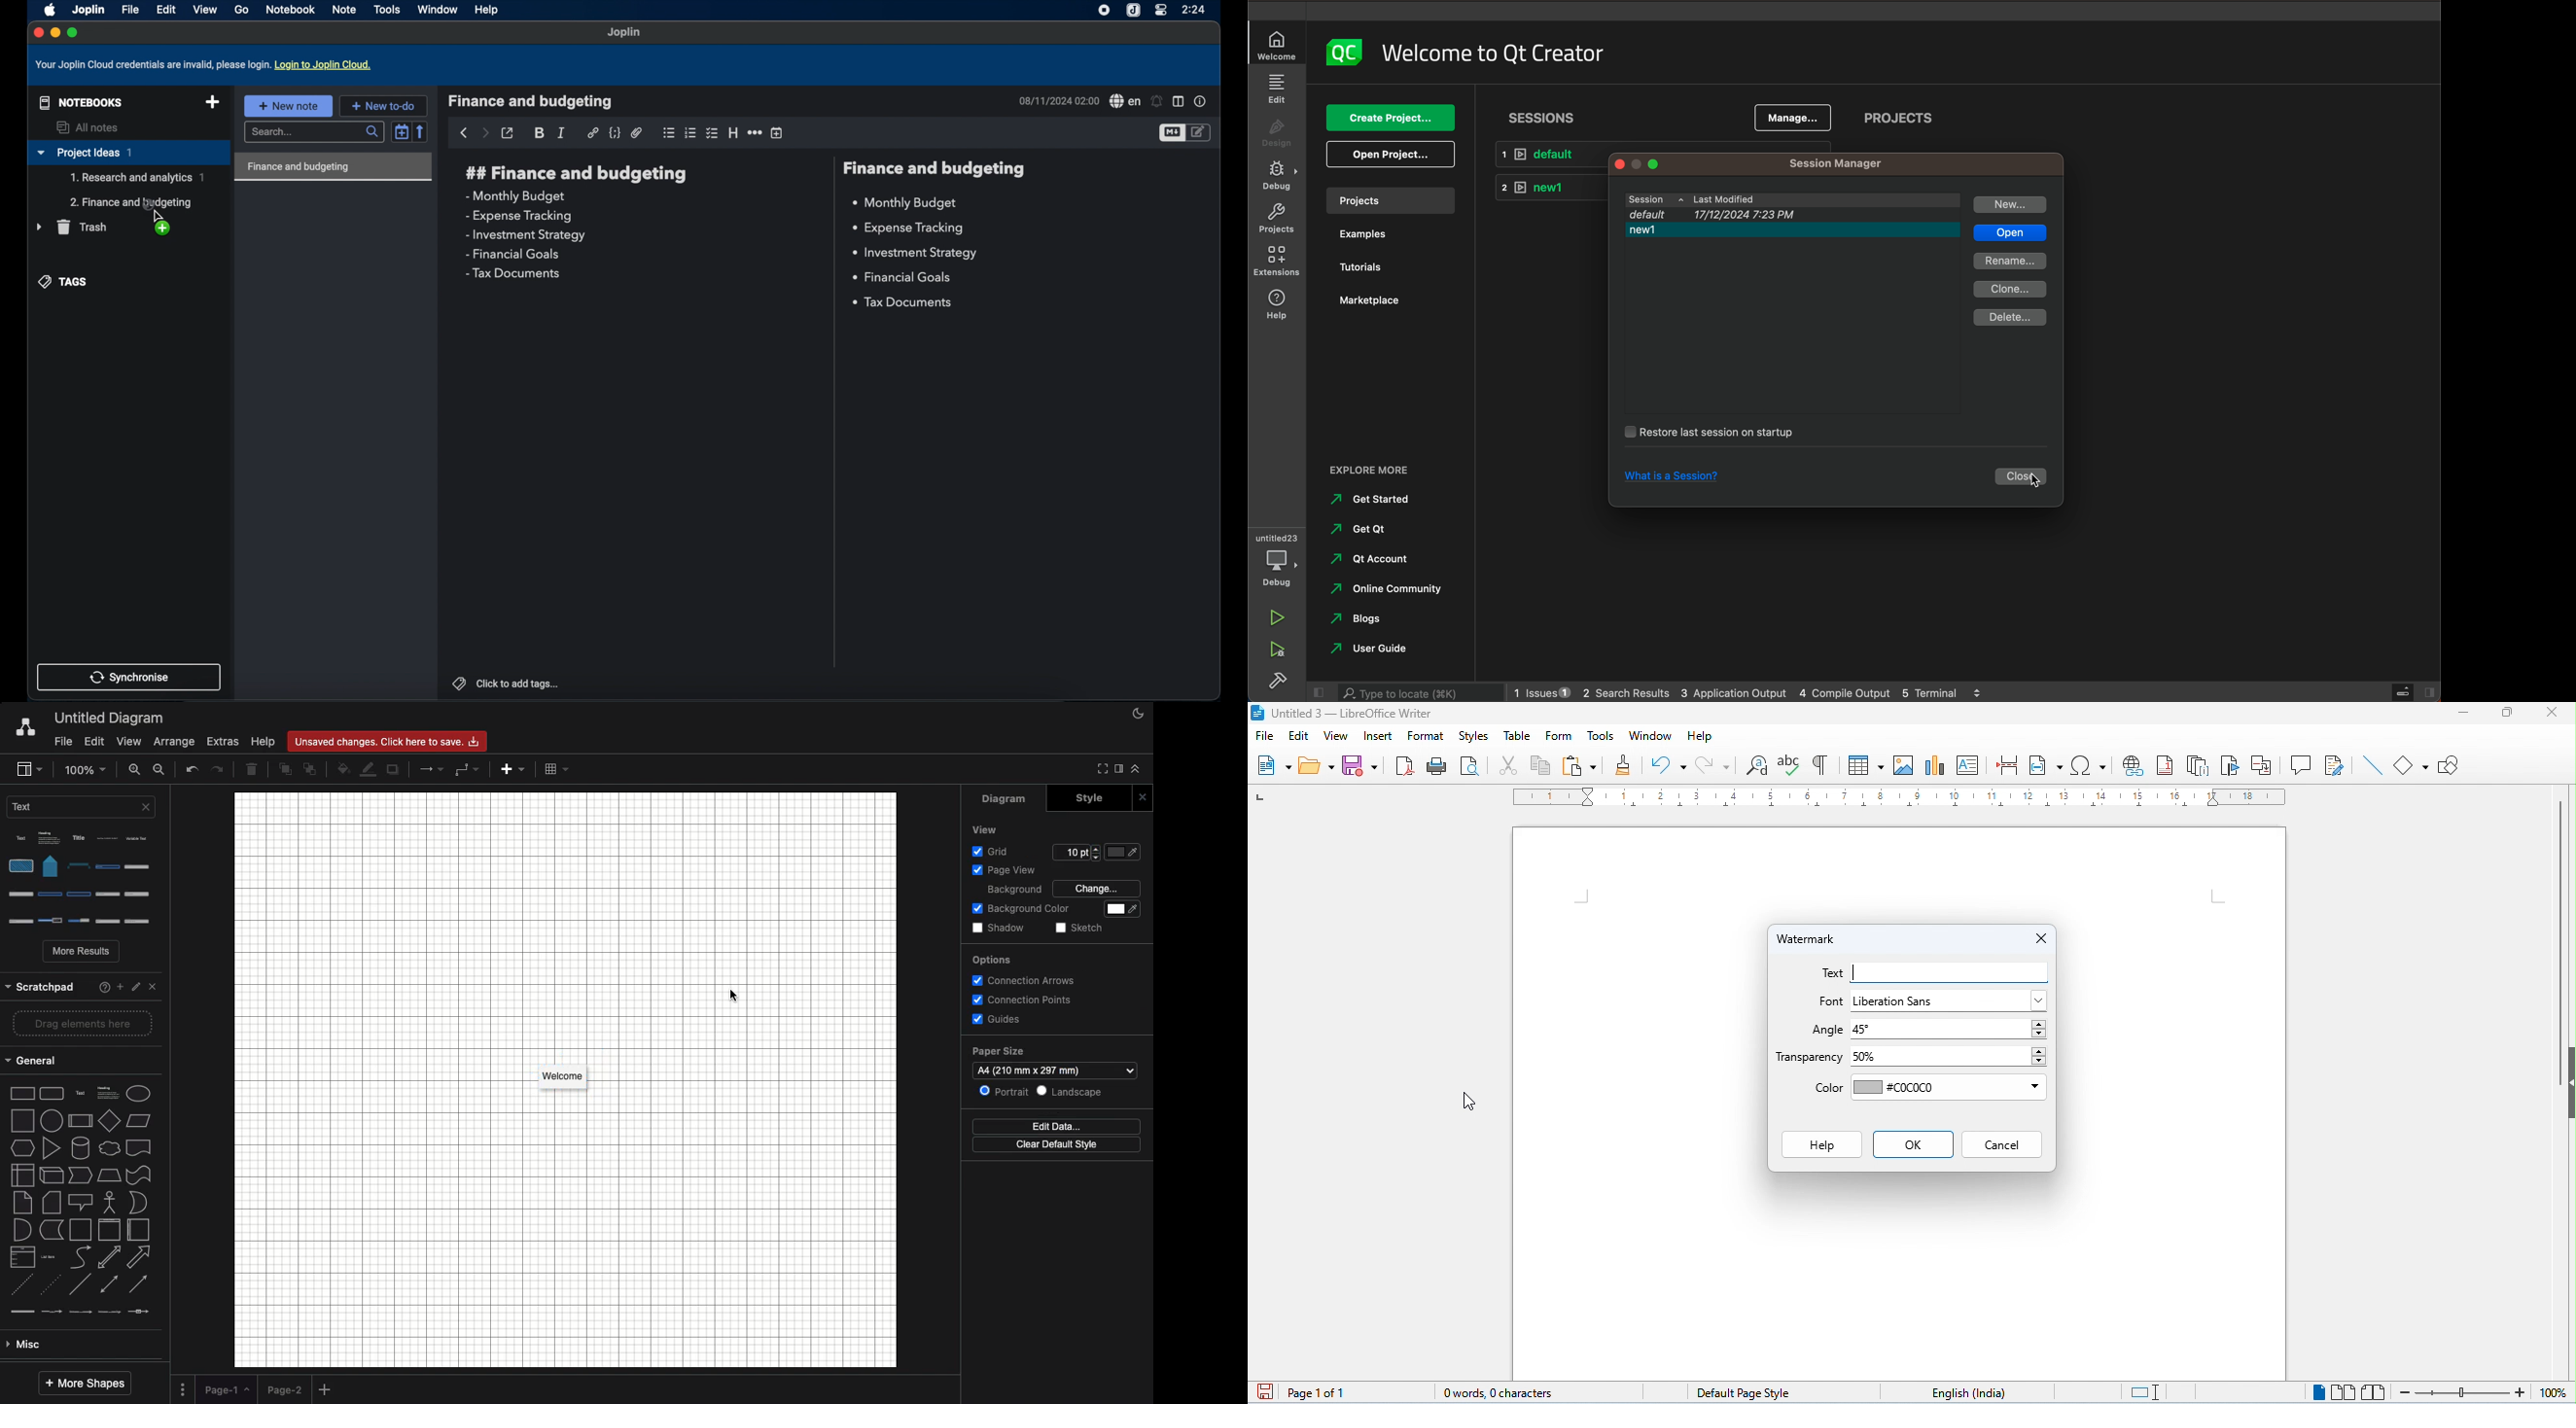 Image resolution: width=2576 pixels, height=1428 pixels. I want to click on toggle editor, so click(1171, 133).